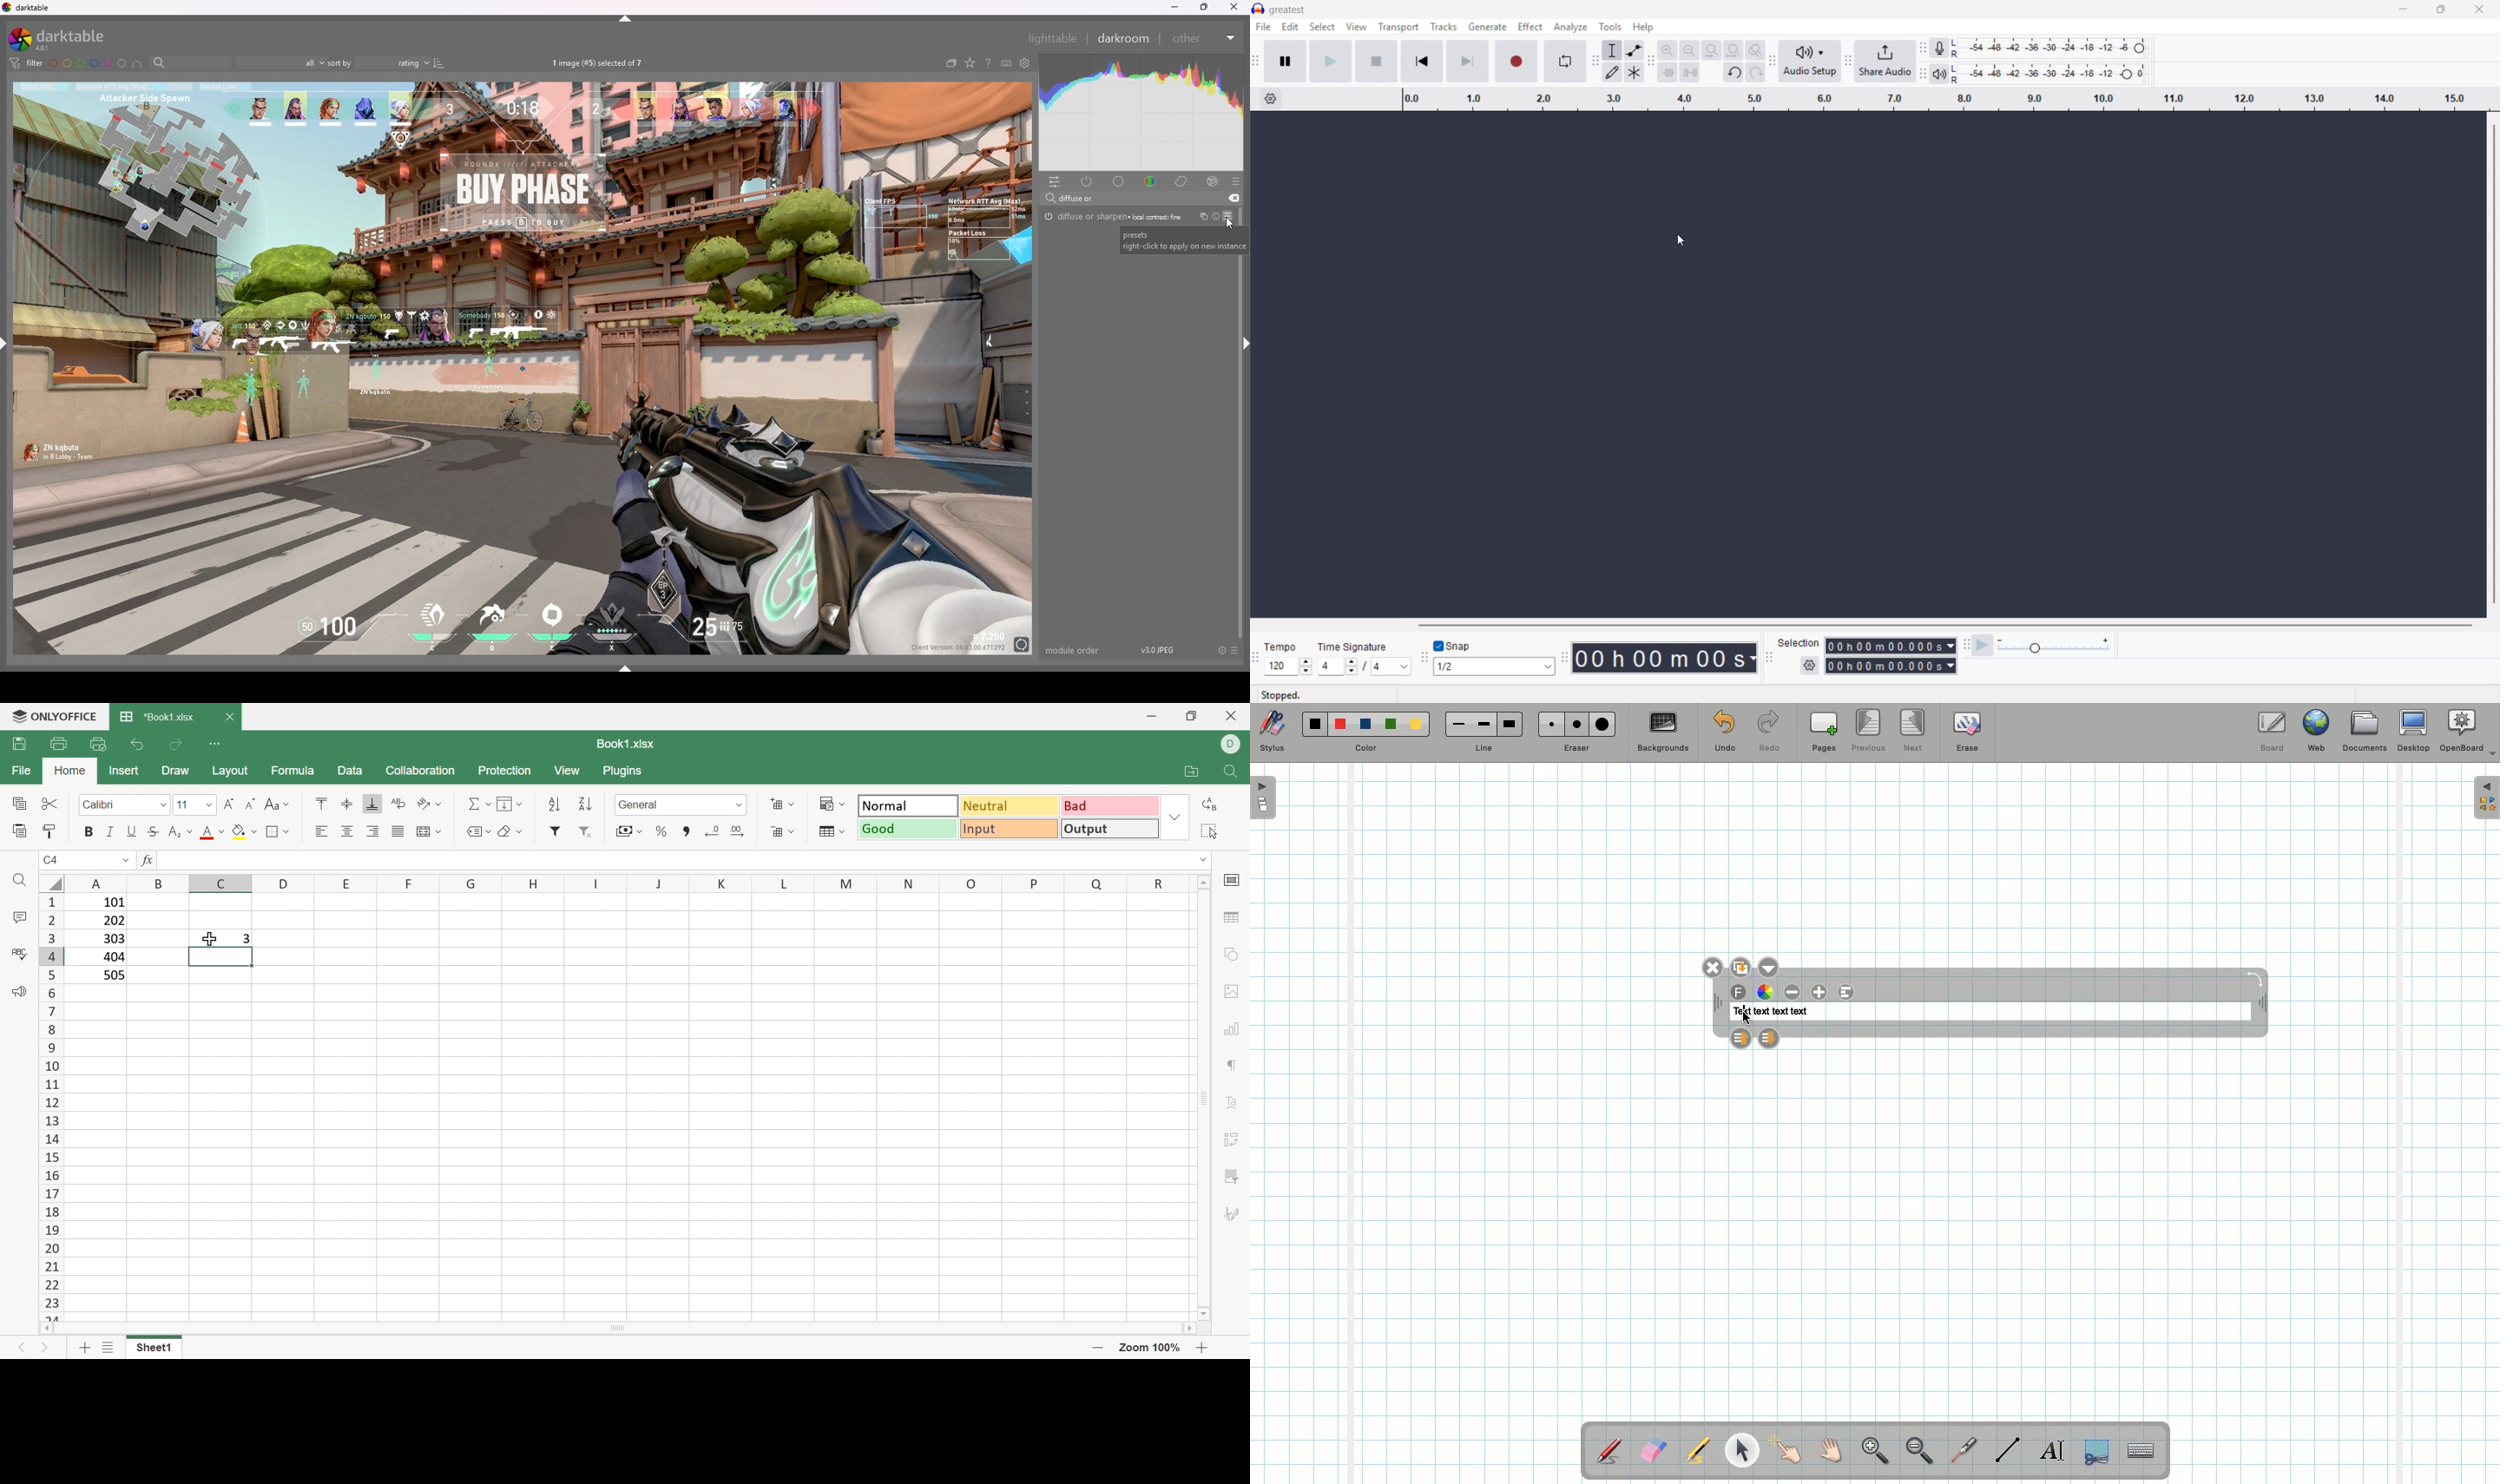 This screenshot has height=1484, width=2520. I want to click on Bad, so click(1111, 806).